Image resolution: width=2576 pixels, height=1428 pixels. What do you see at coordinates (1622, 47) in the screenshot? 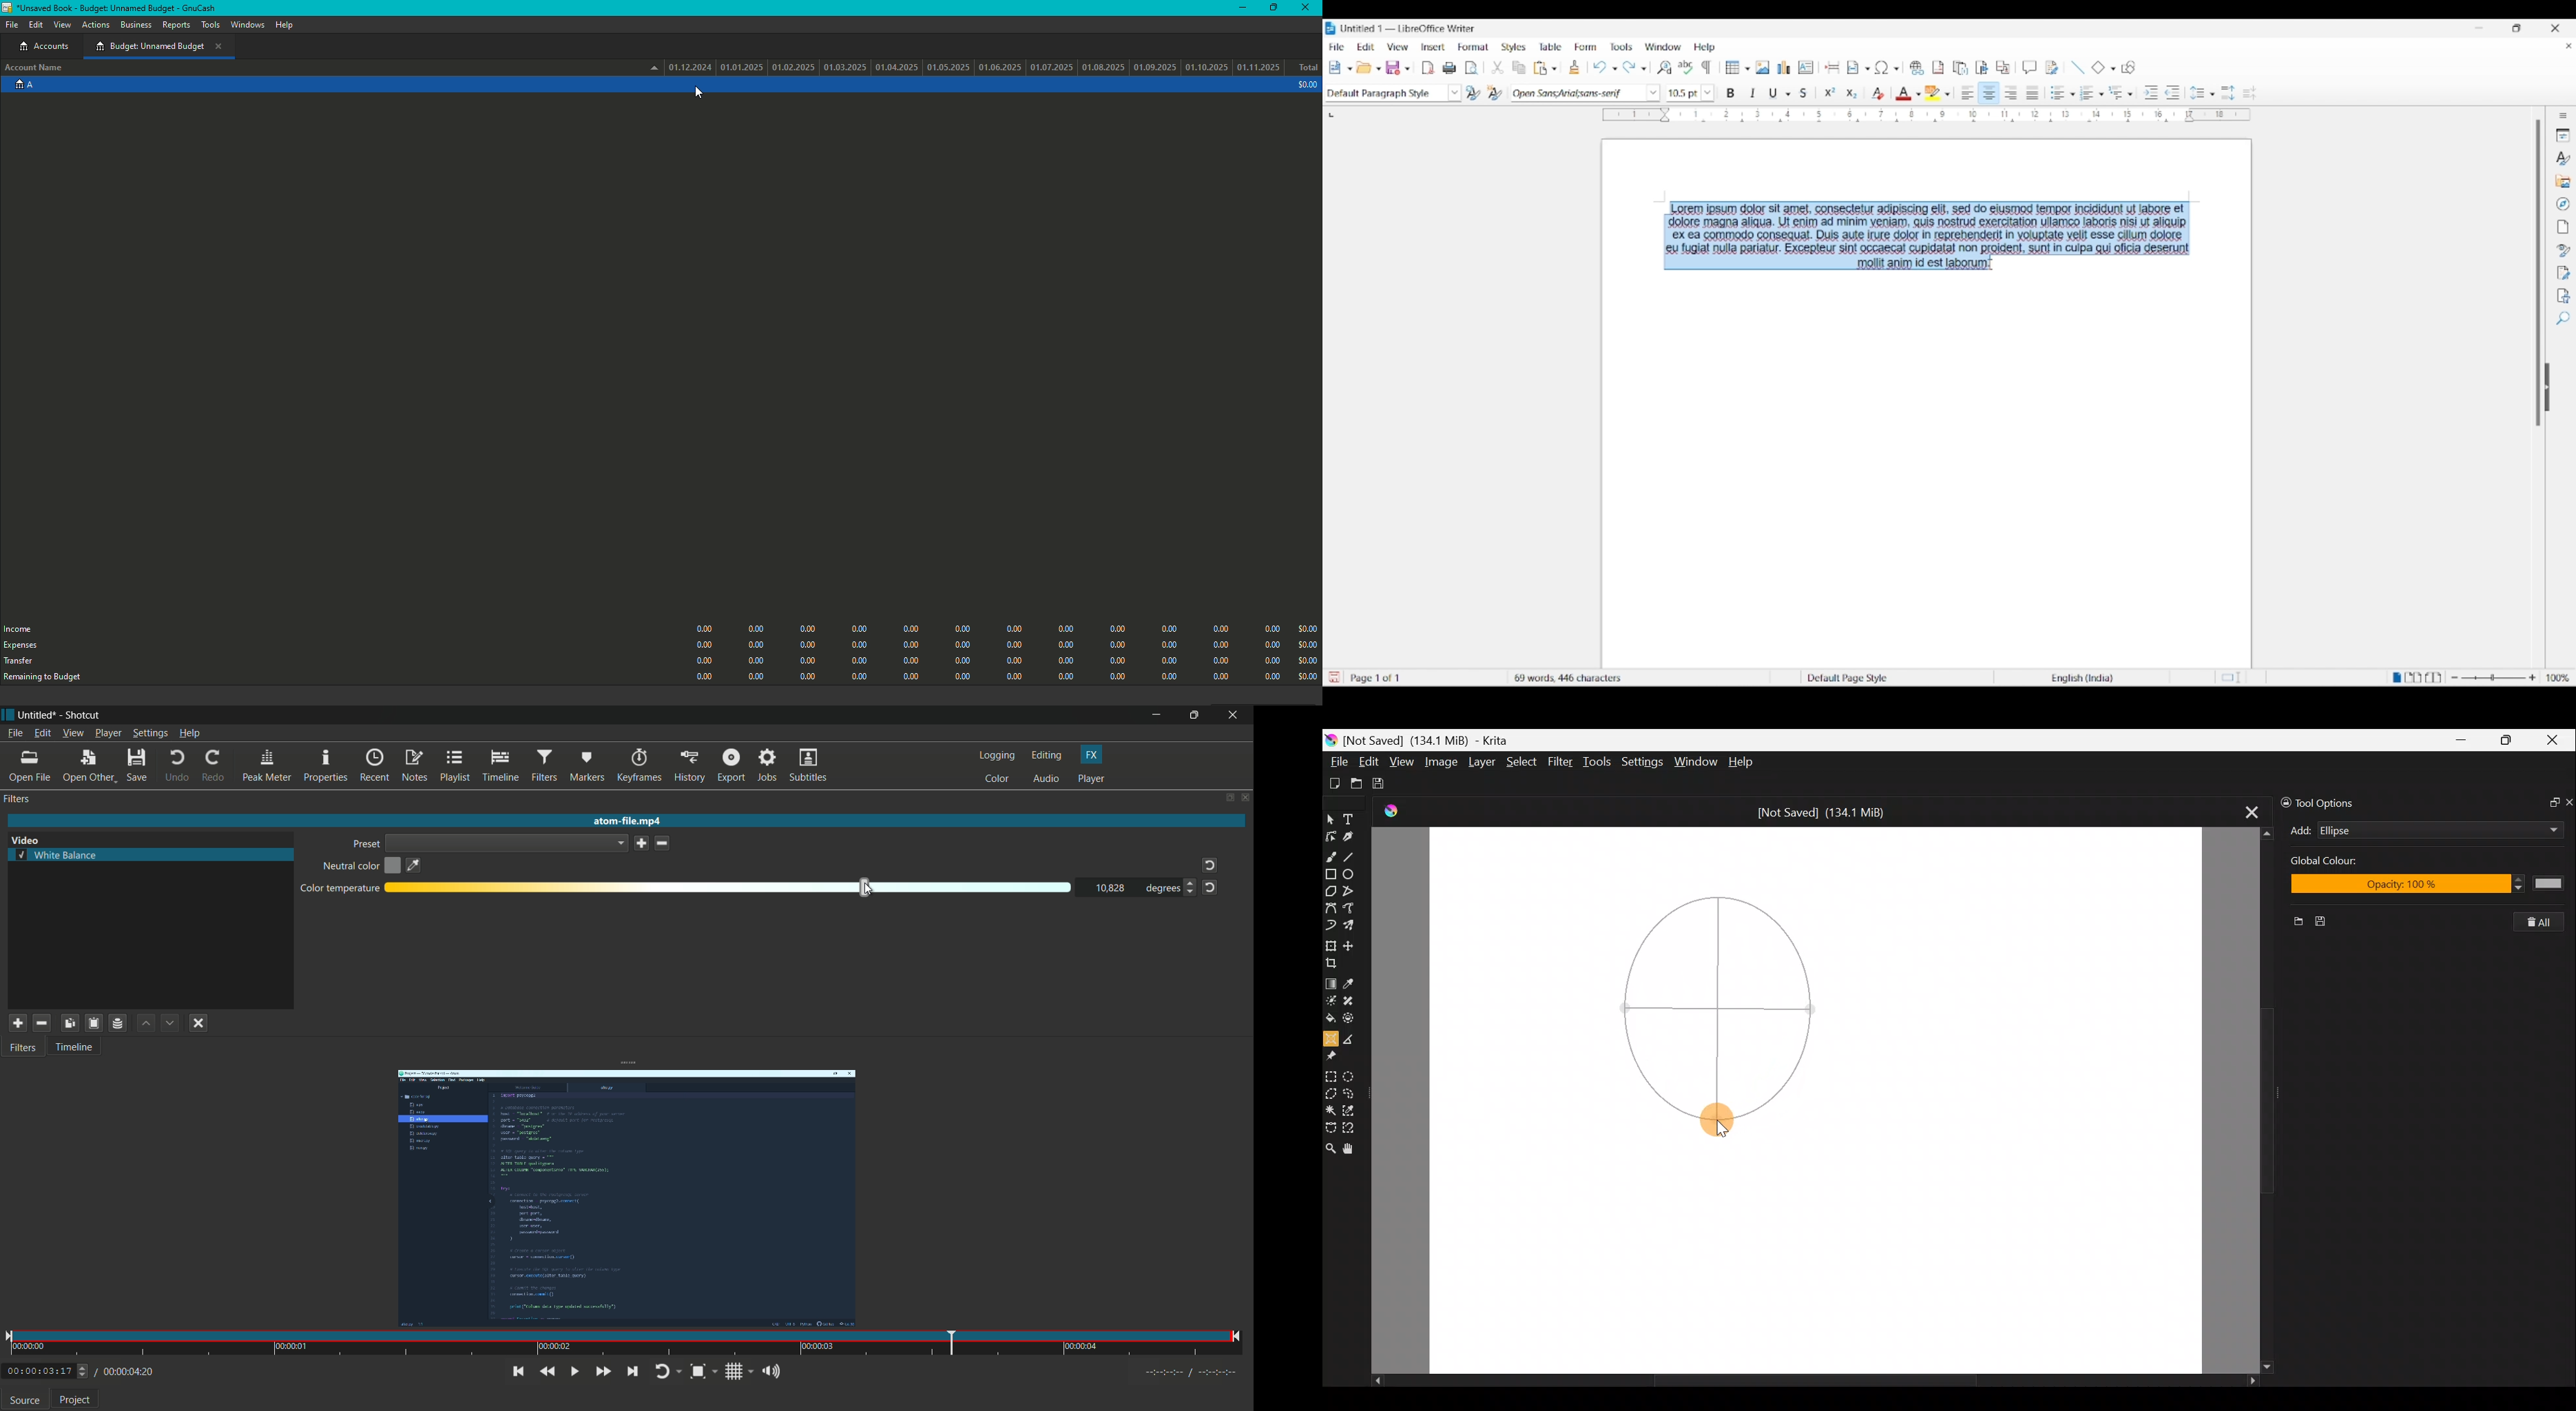
I see `Tools` at bounding box center [1622, 47].